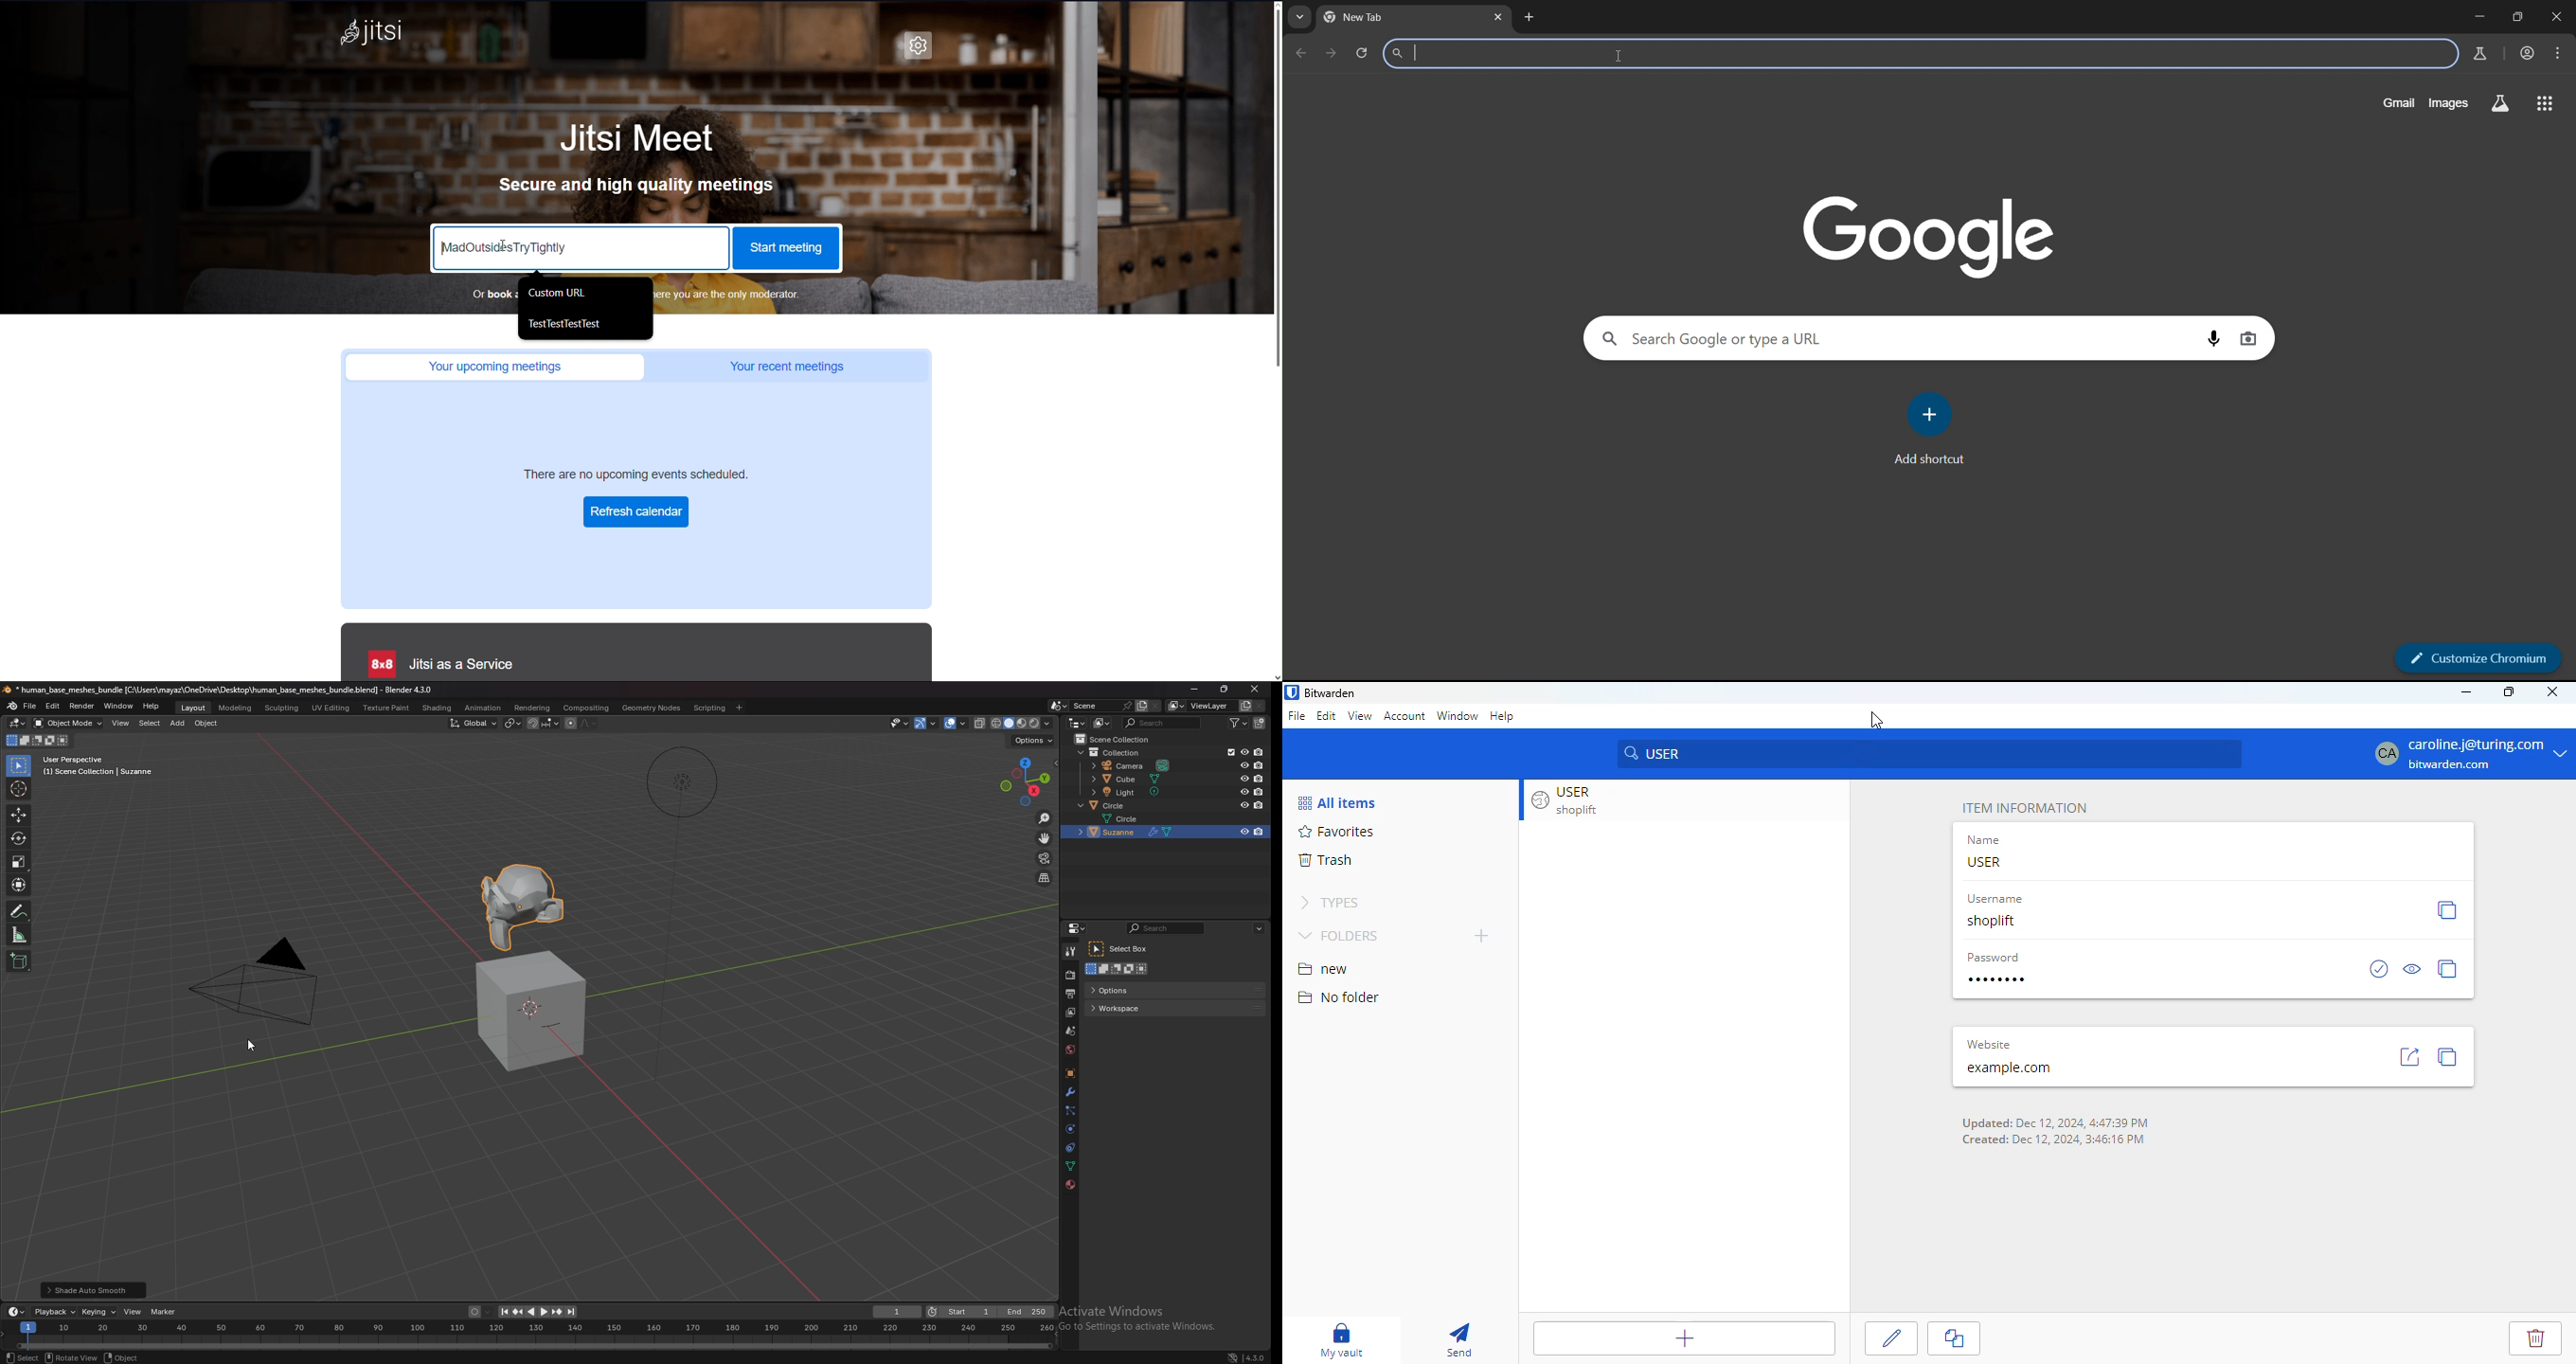  I want to click on maximize, so click(2510, 691).